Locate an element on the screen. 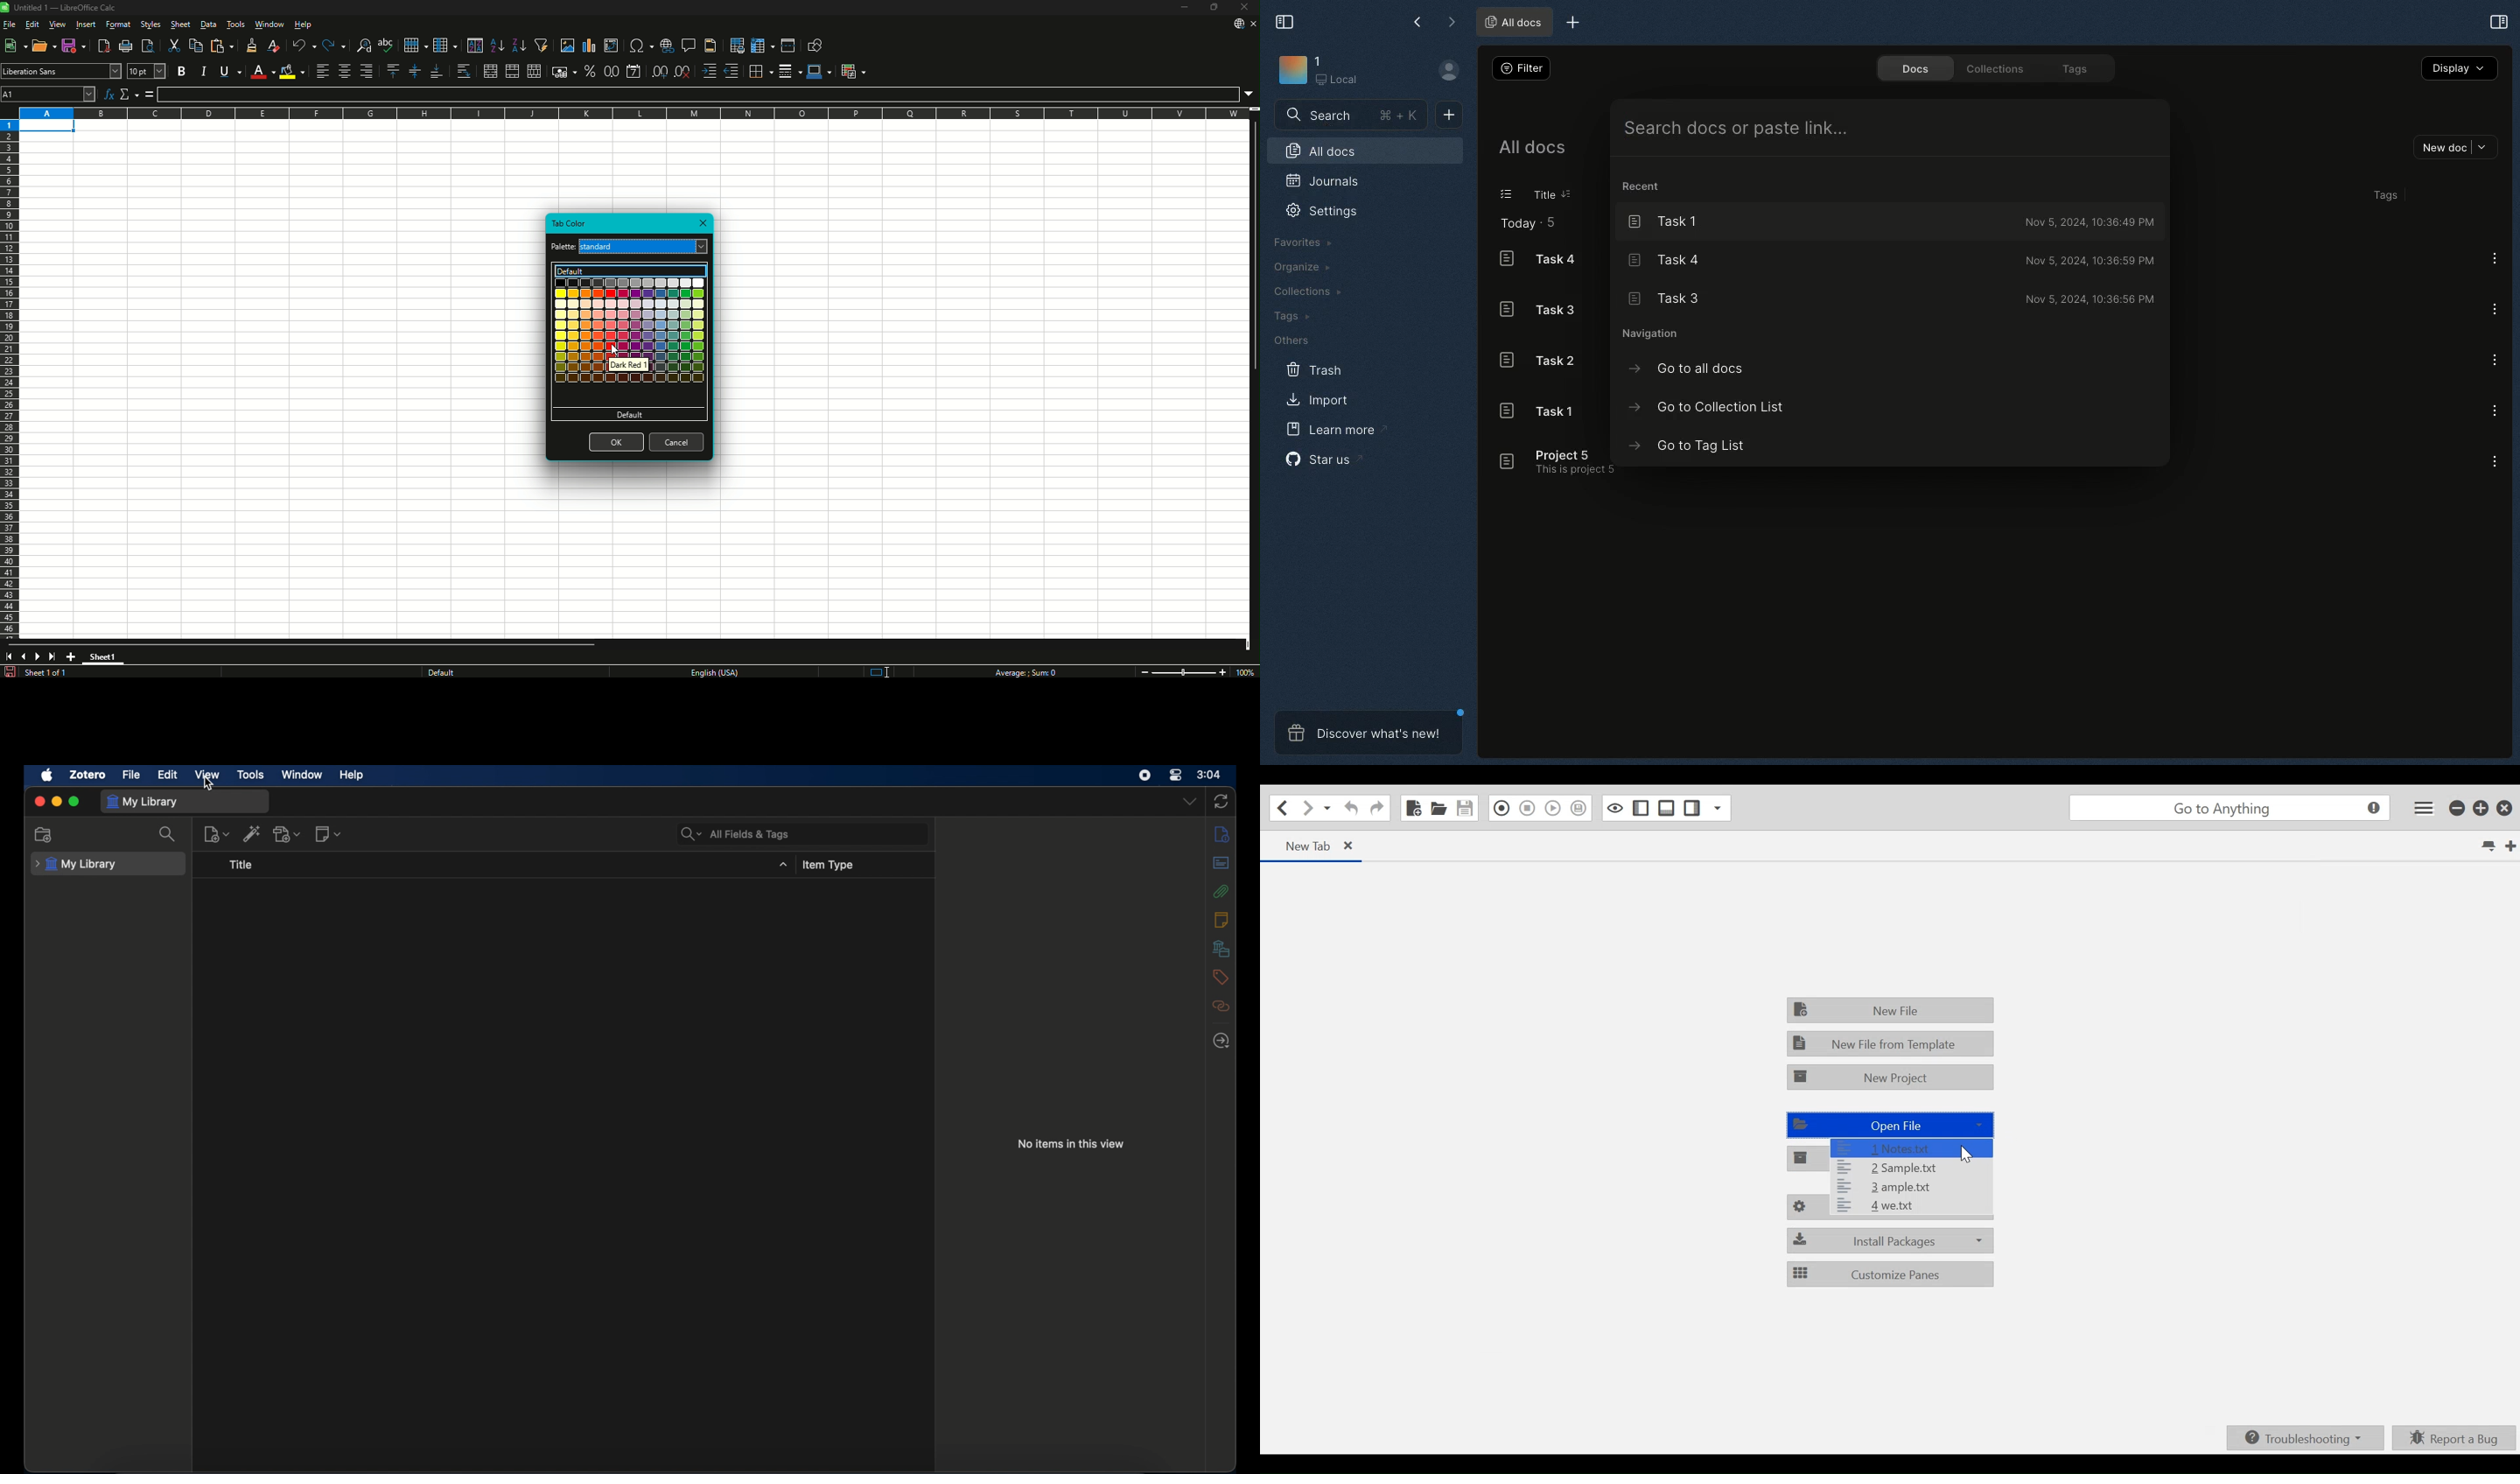  Clone Formatting is located at coordinates (253, 45).